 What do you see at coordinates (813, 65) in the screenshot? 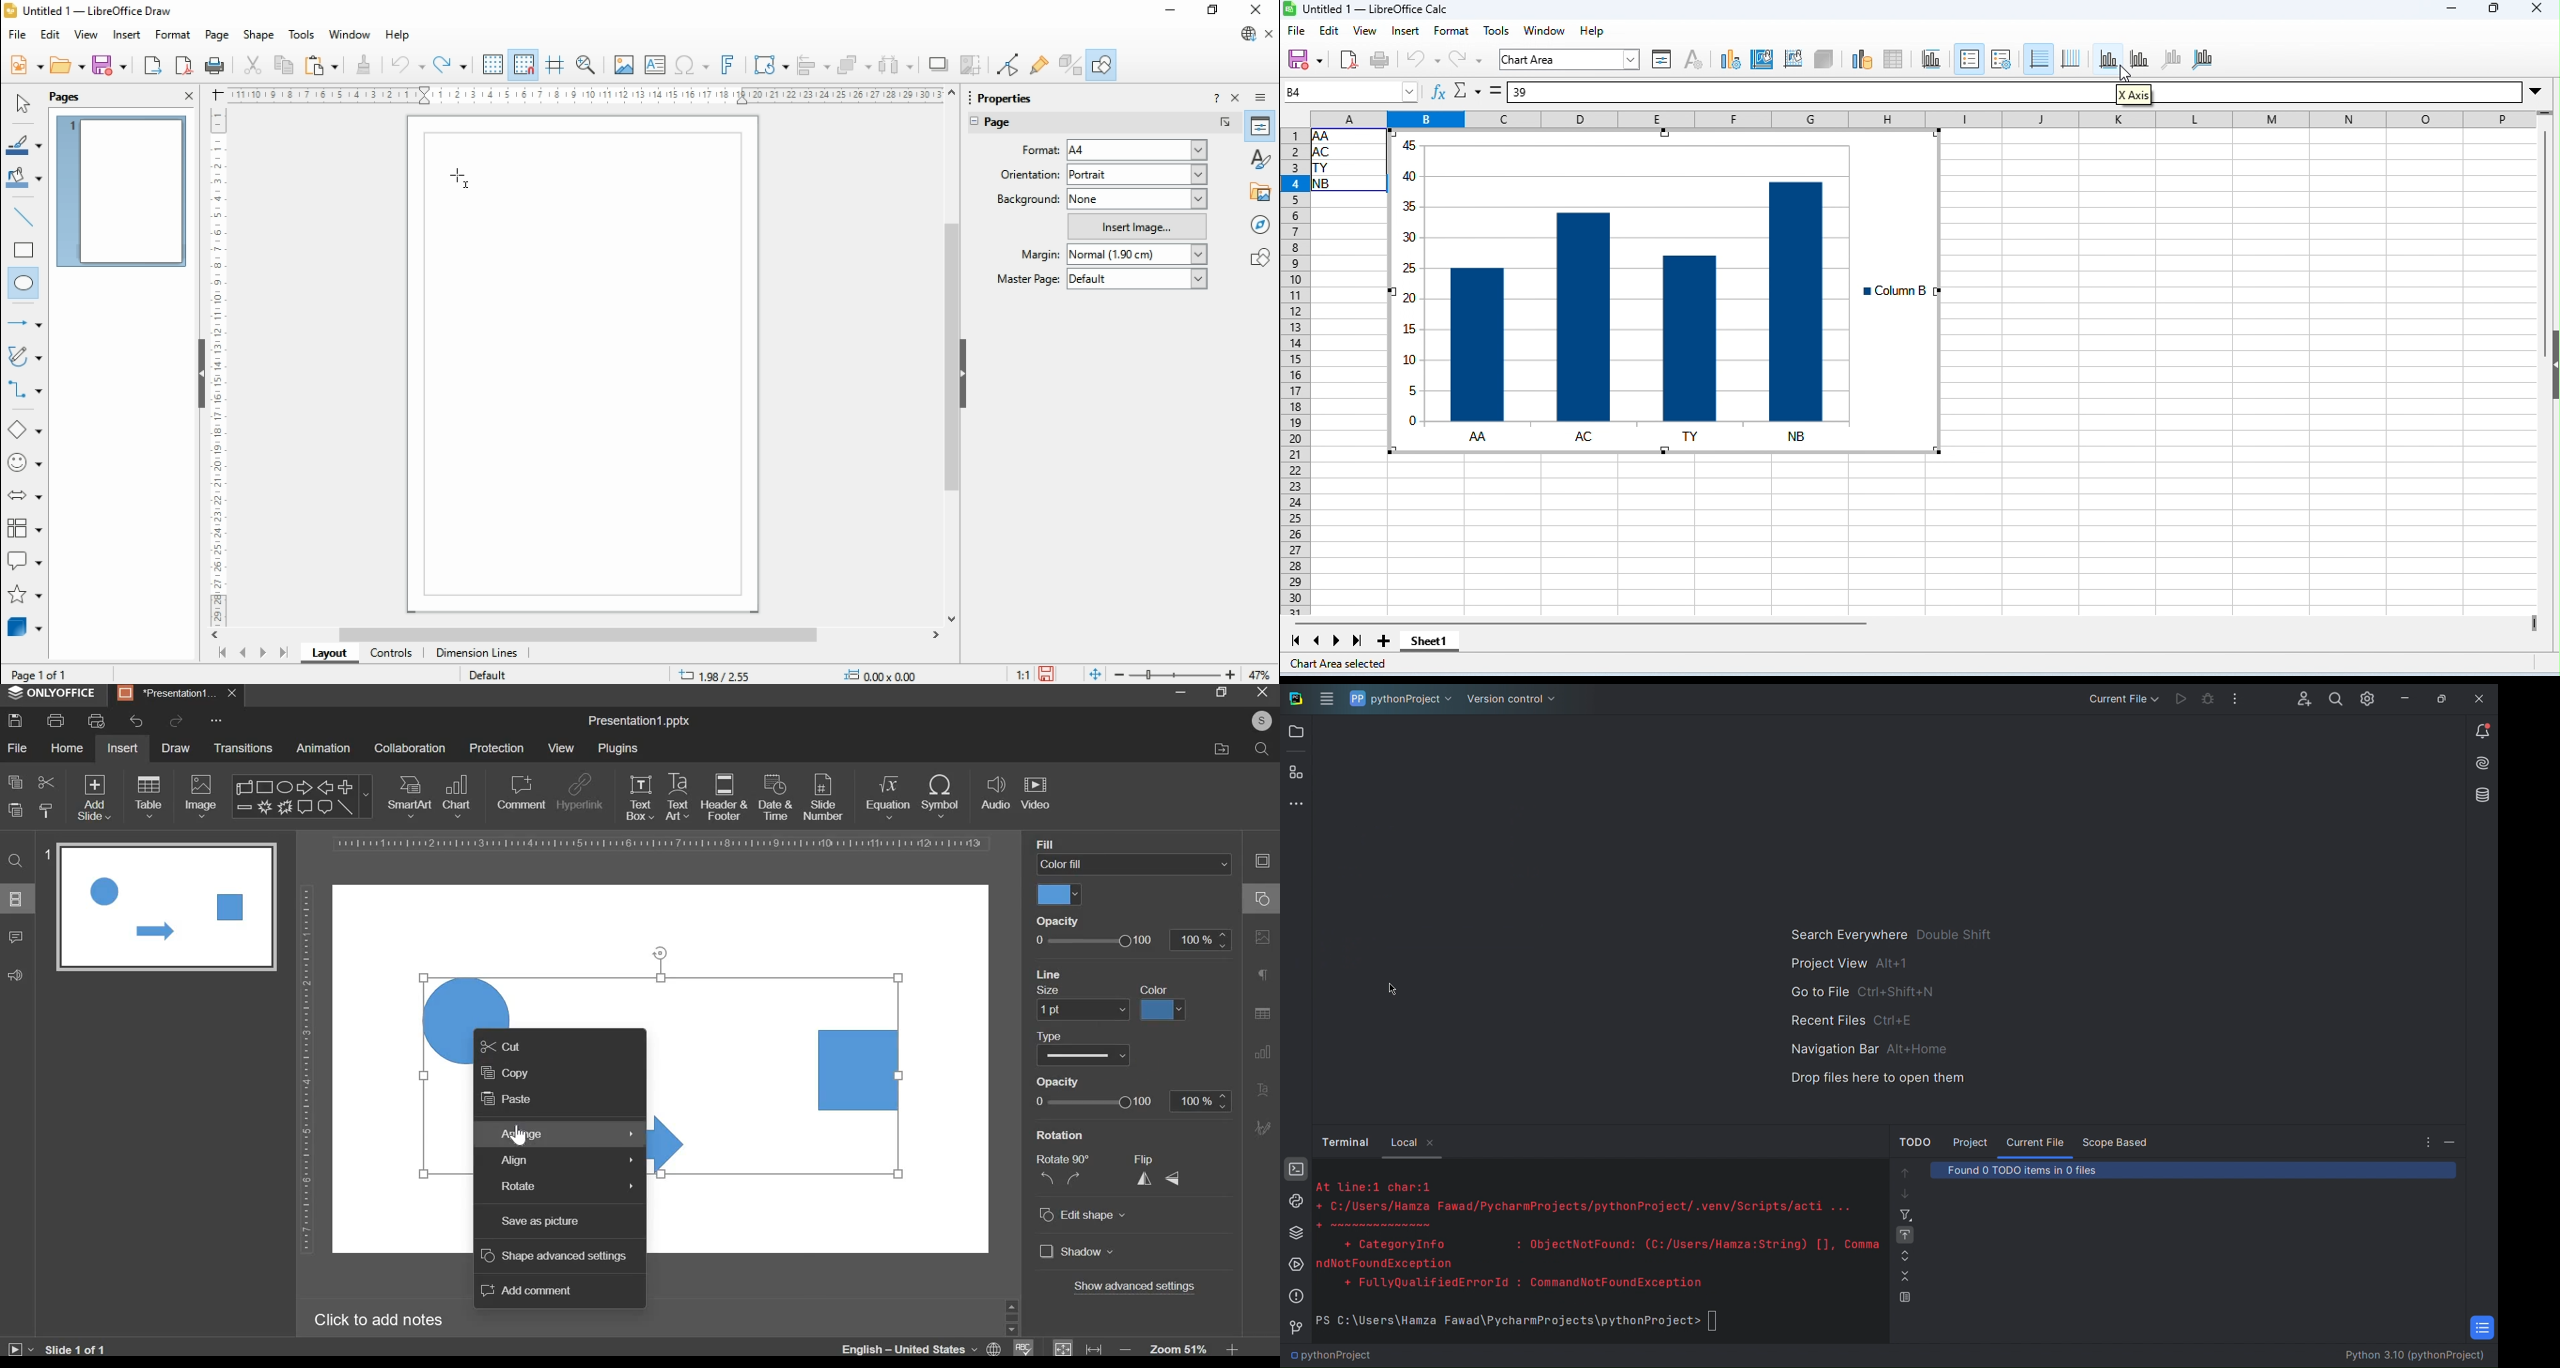
I see `align  objects` at bounding box center [813, 65].